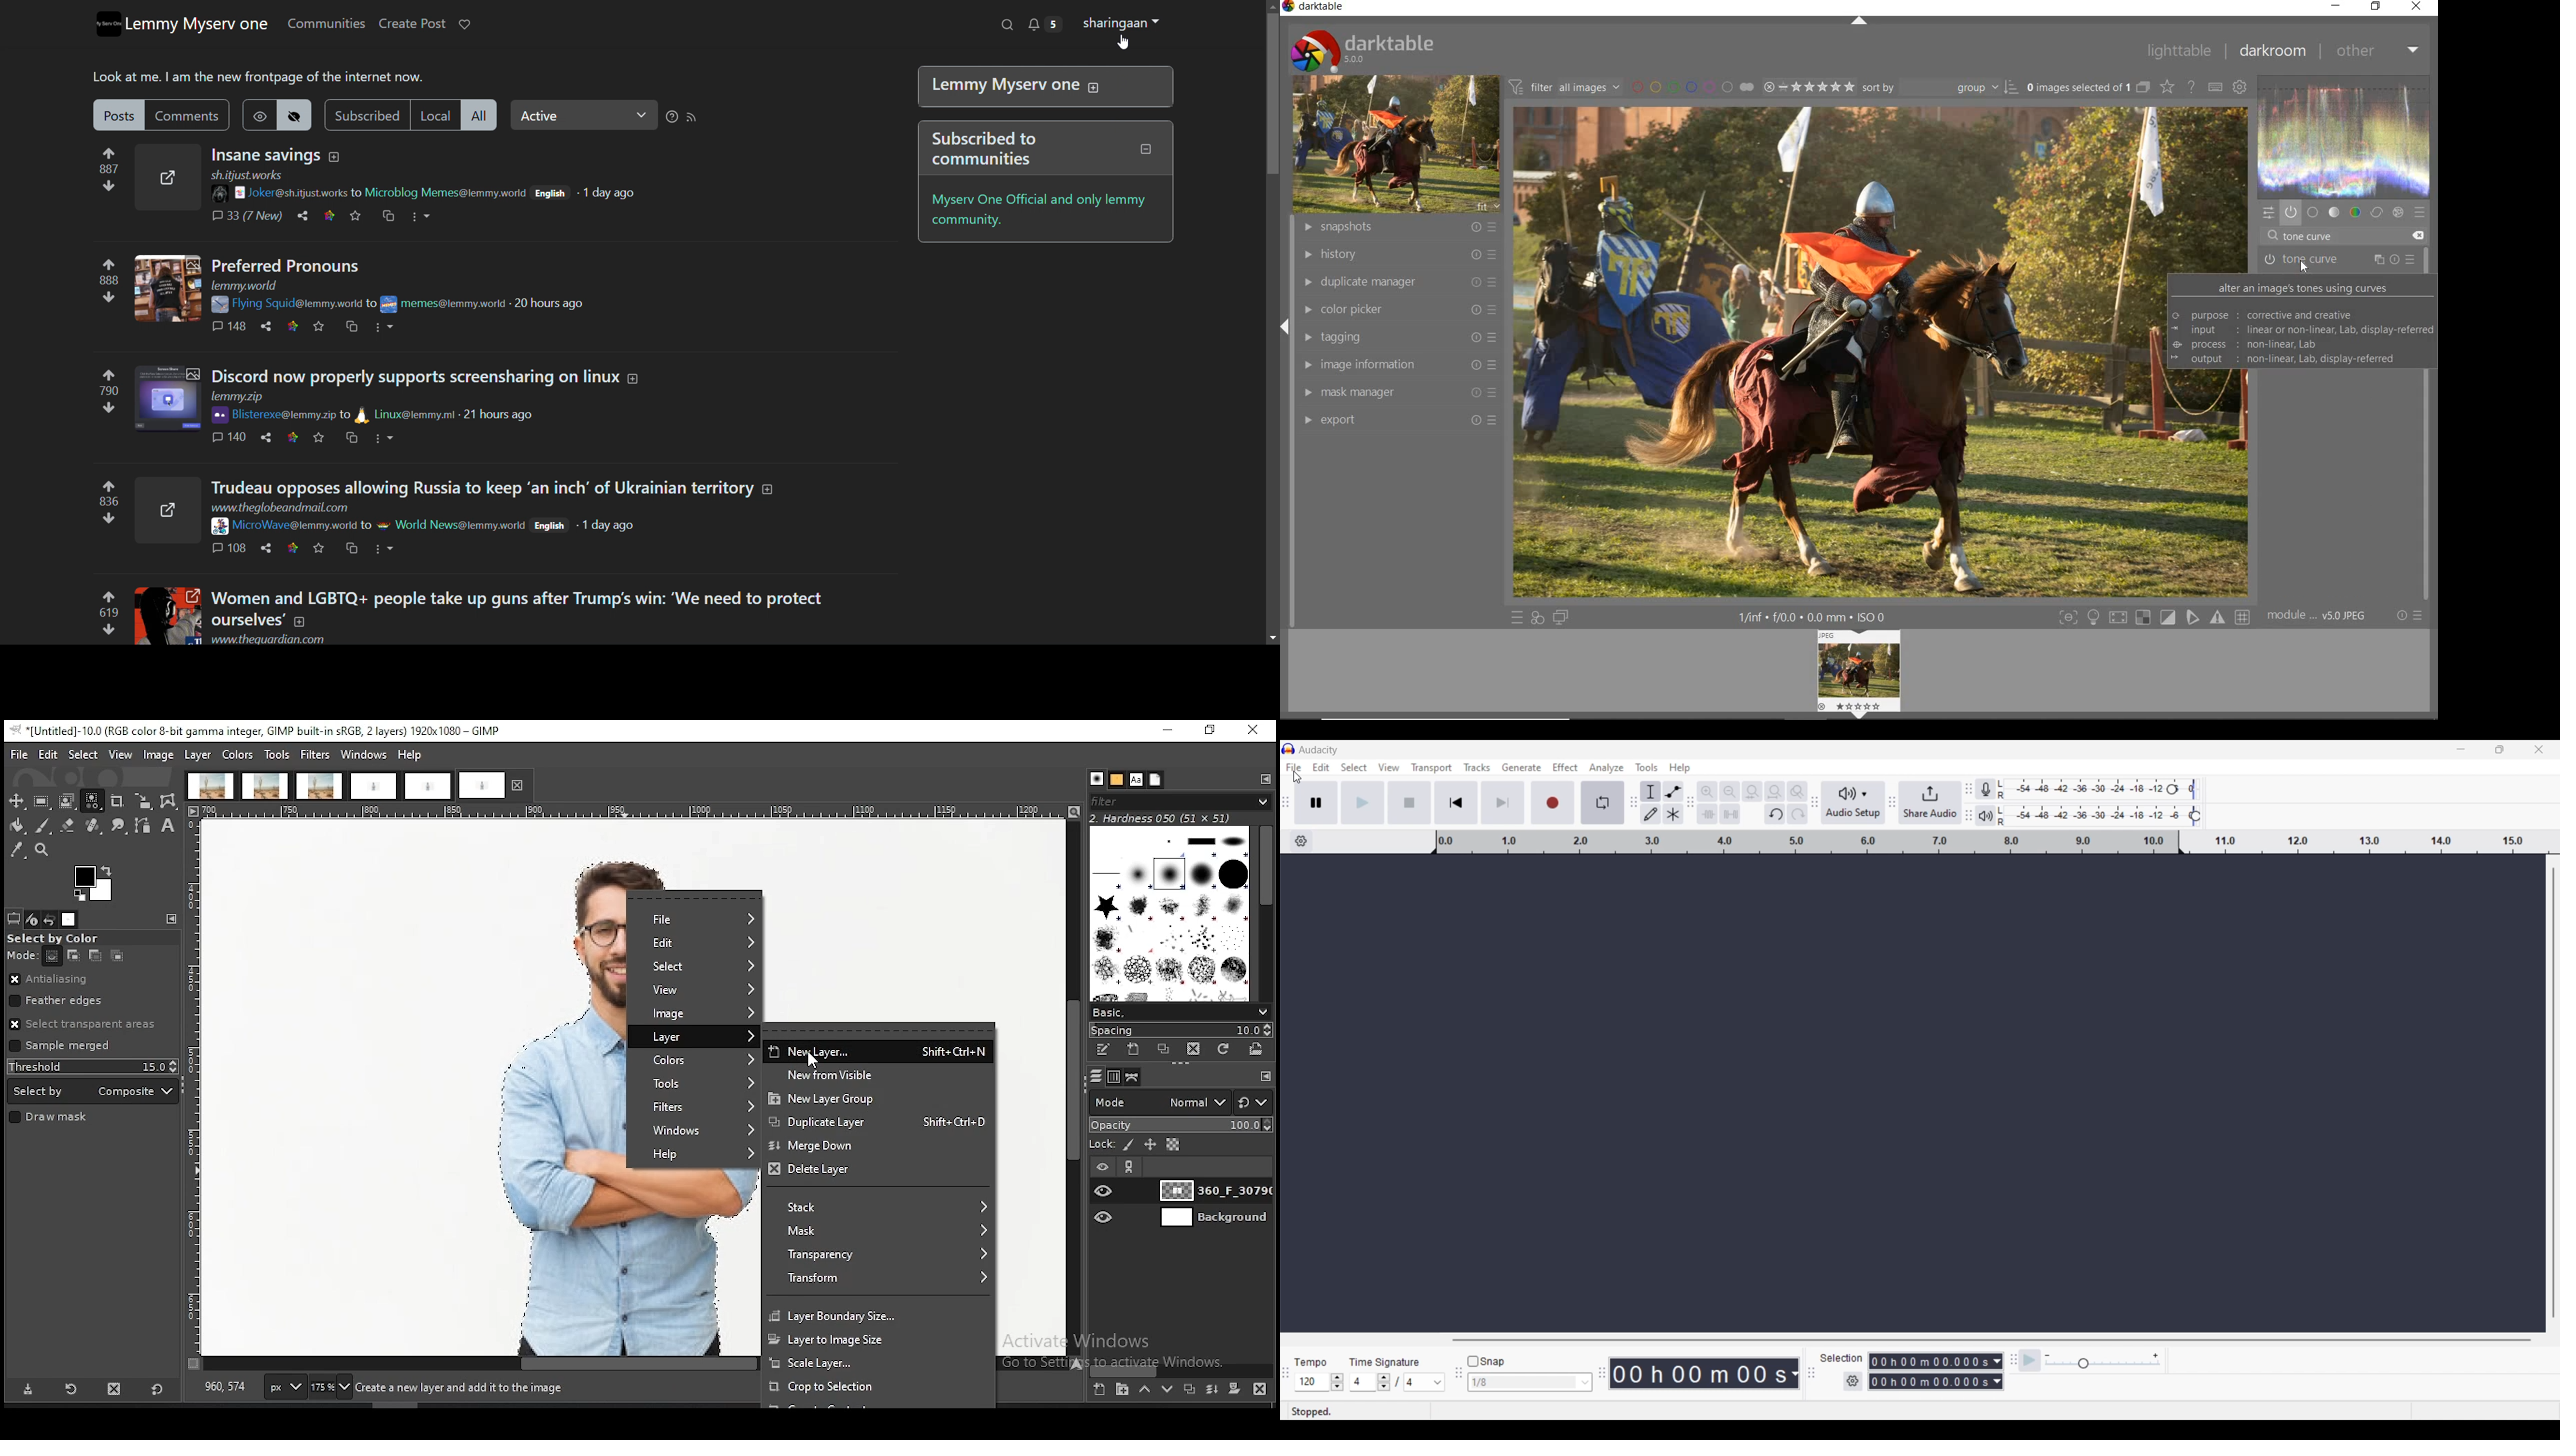 The width and height of the screenshot is (2576, 1456). I want to click on other, so click(2377, 50).